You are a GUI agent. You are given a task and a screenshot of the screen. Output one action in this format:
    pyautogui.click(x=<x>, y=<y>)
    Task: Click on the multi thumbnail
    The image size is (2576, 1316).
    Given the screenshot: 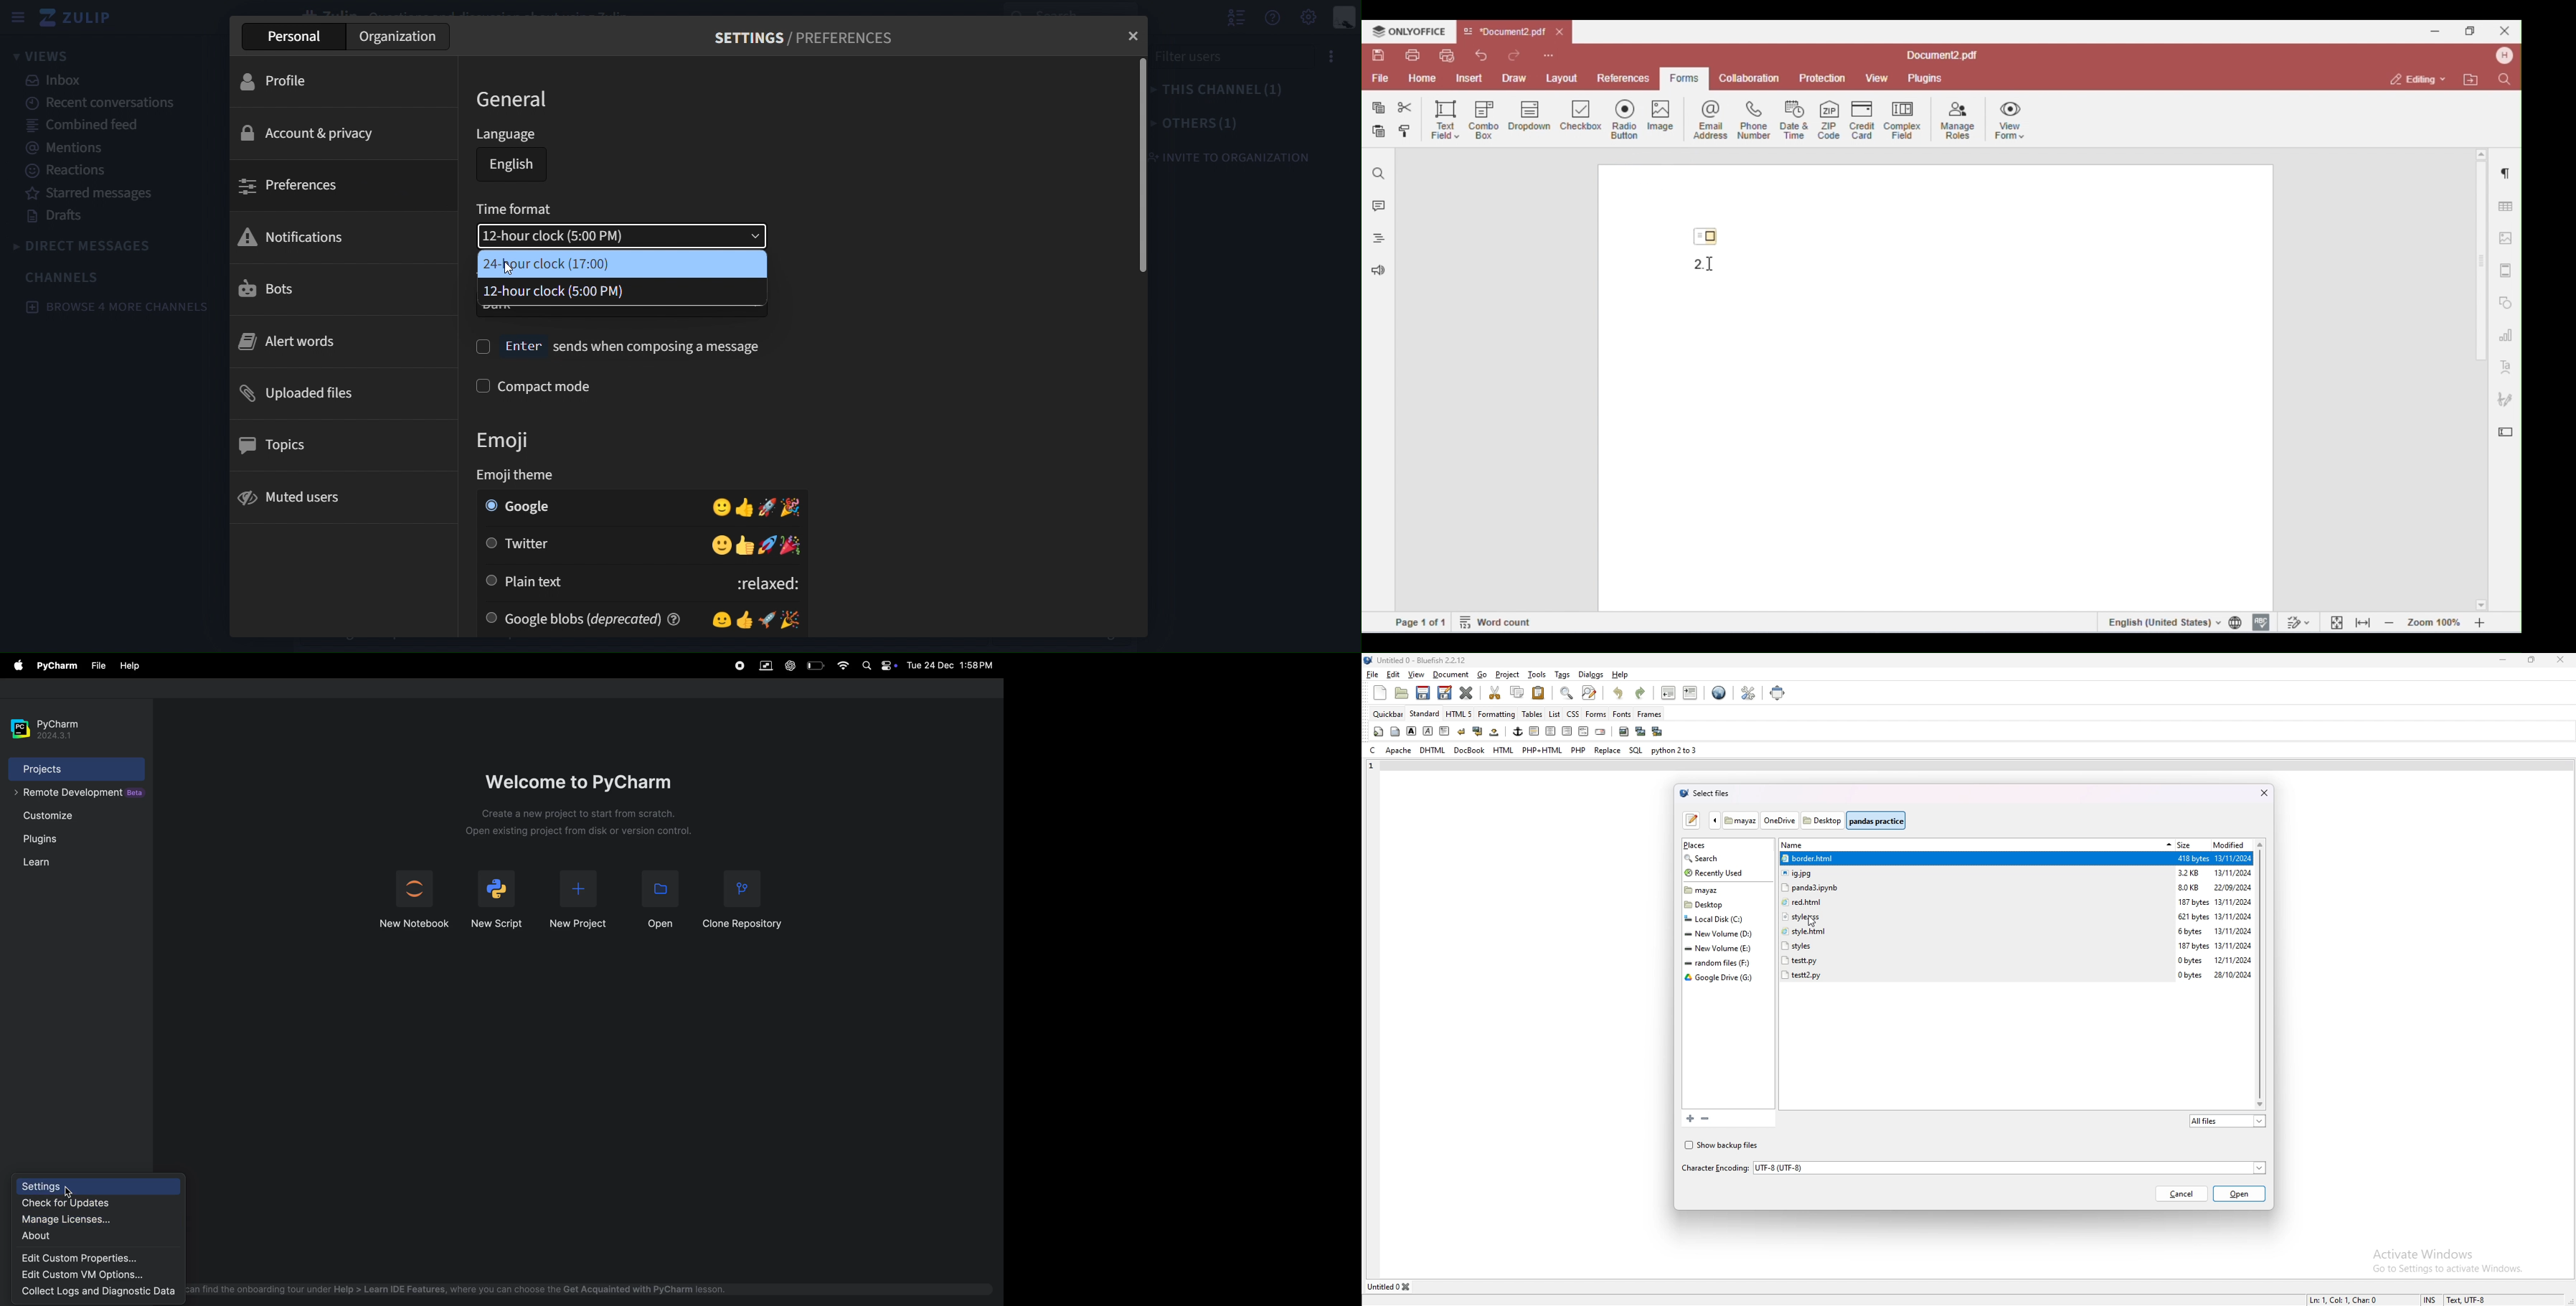 What is the action you would take?
    pyautogui.click(x=1658, y=731)
    